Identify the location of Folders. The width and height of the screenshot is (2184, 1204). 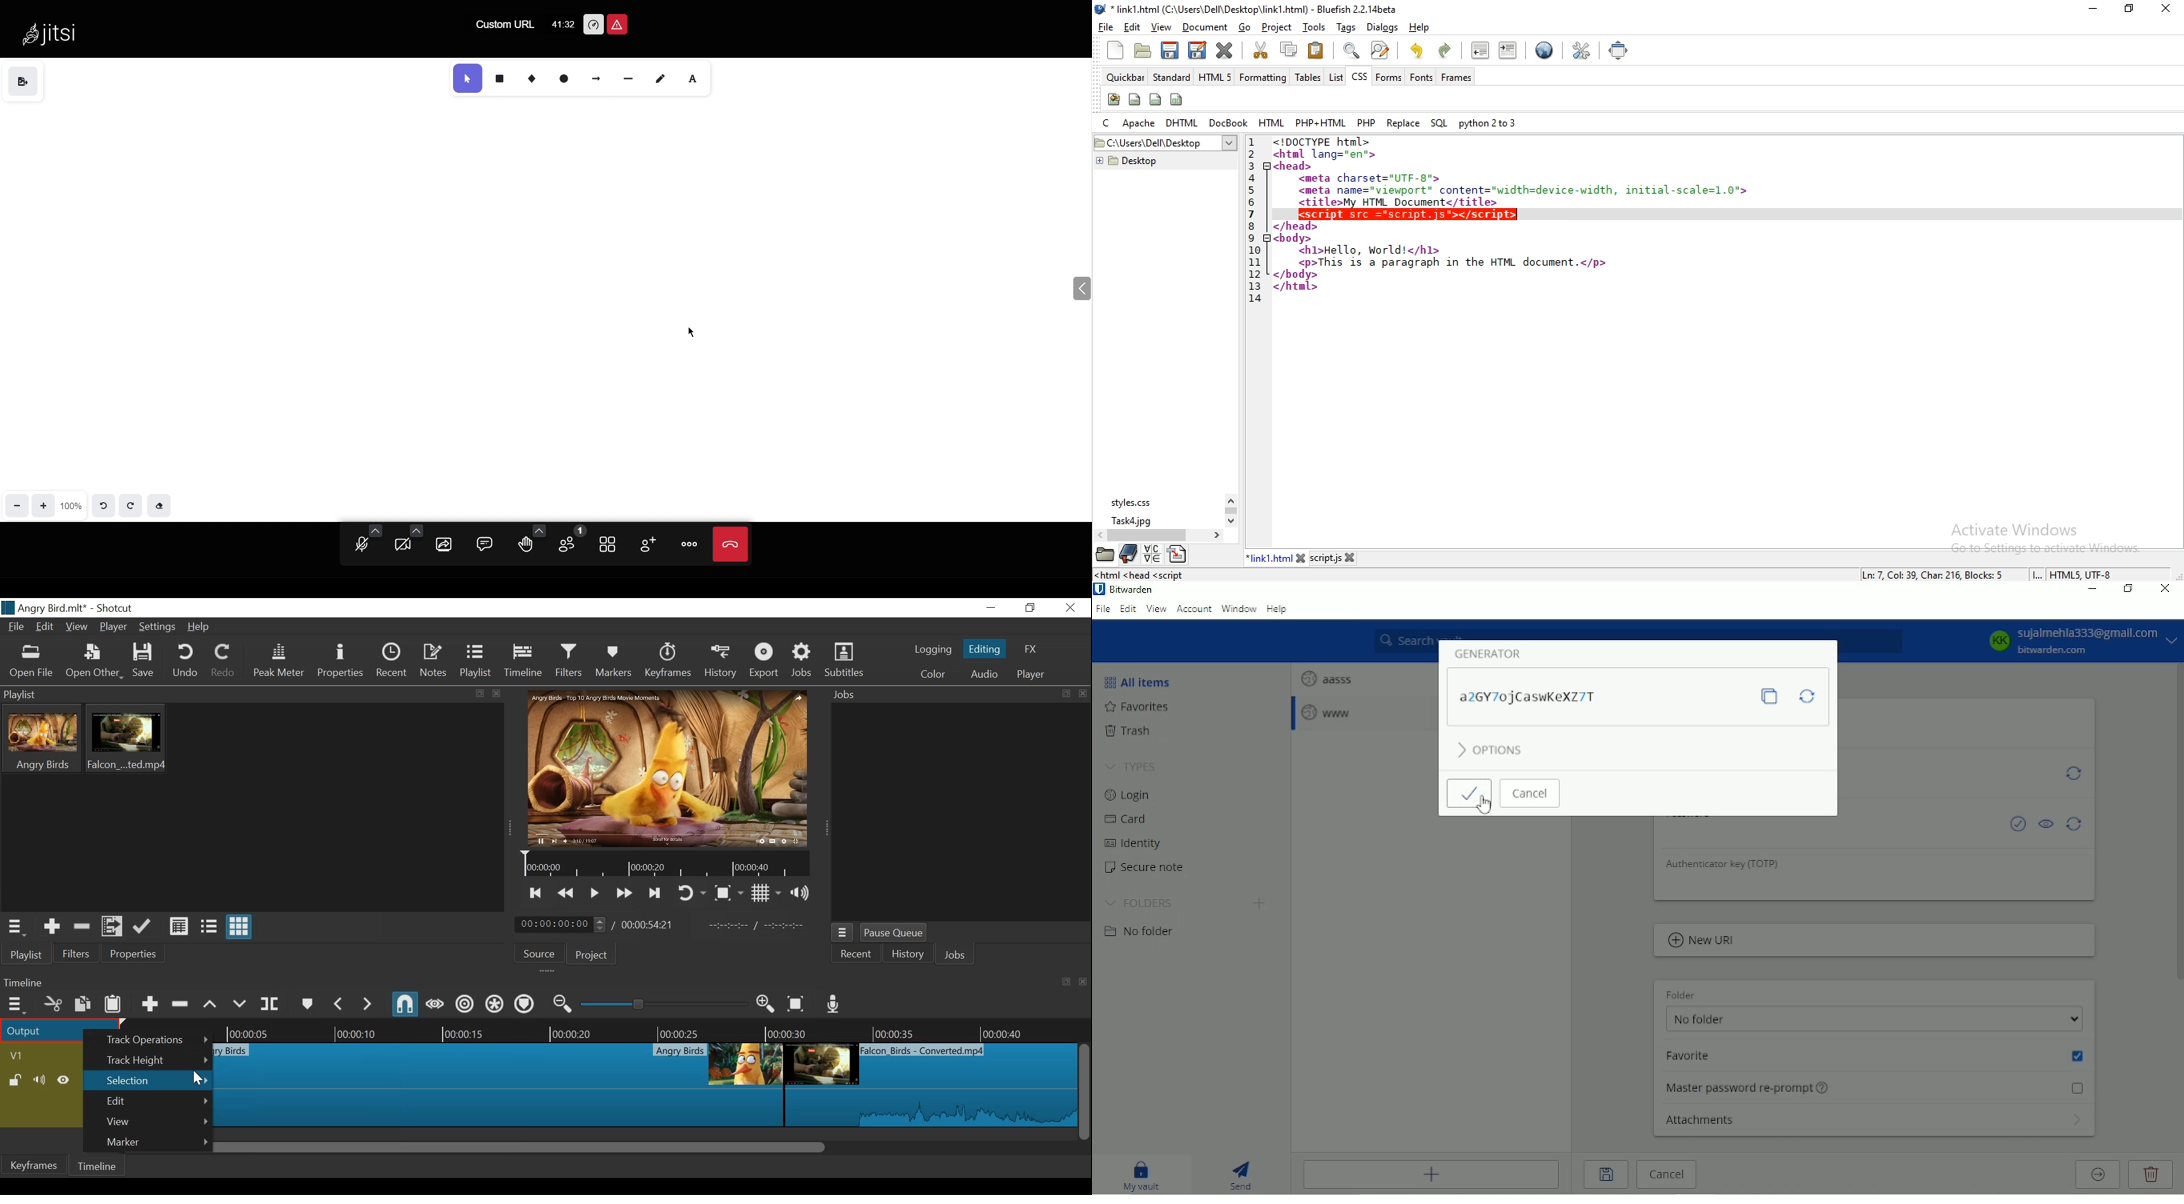
(1138, 903).